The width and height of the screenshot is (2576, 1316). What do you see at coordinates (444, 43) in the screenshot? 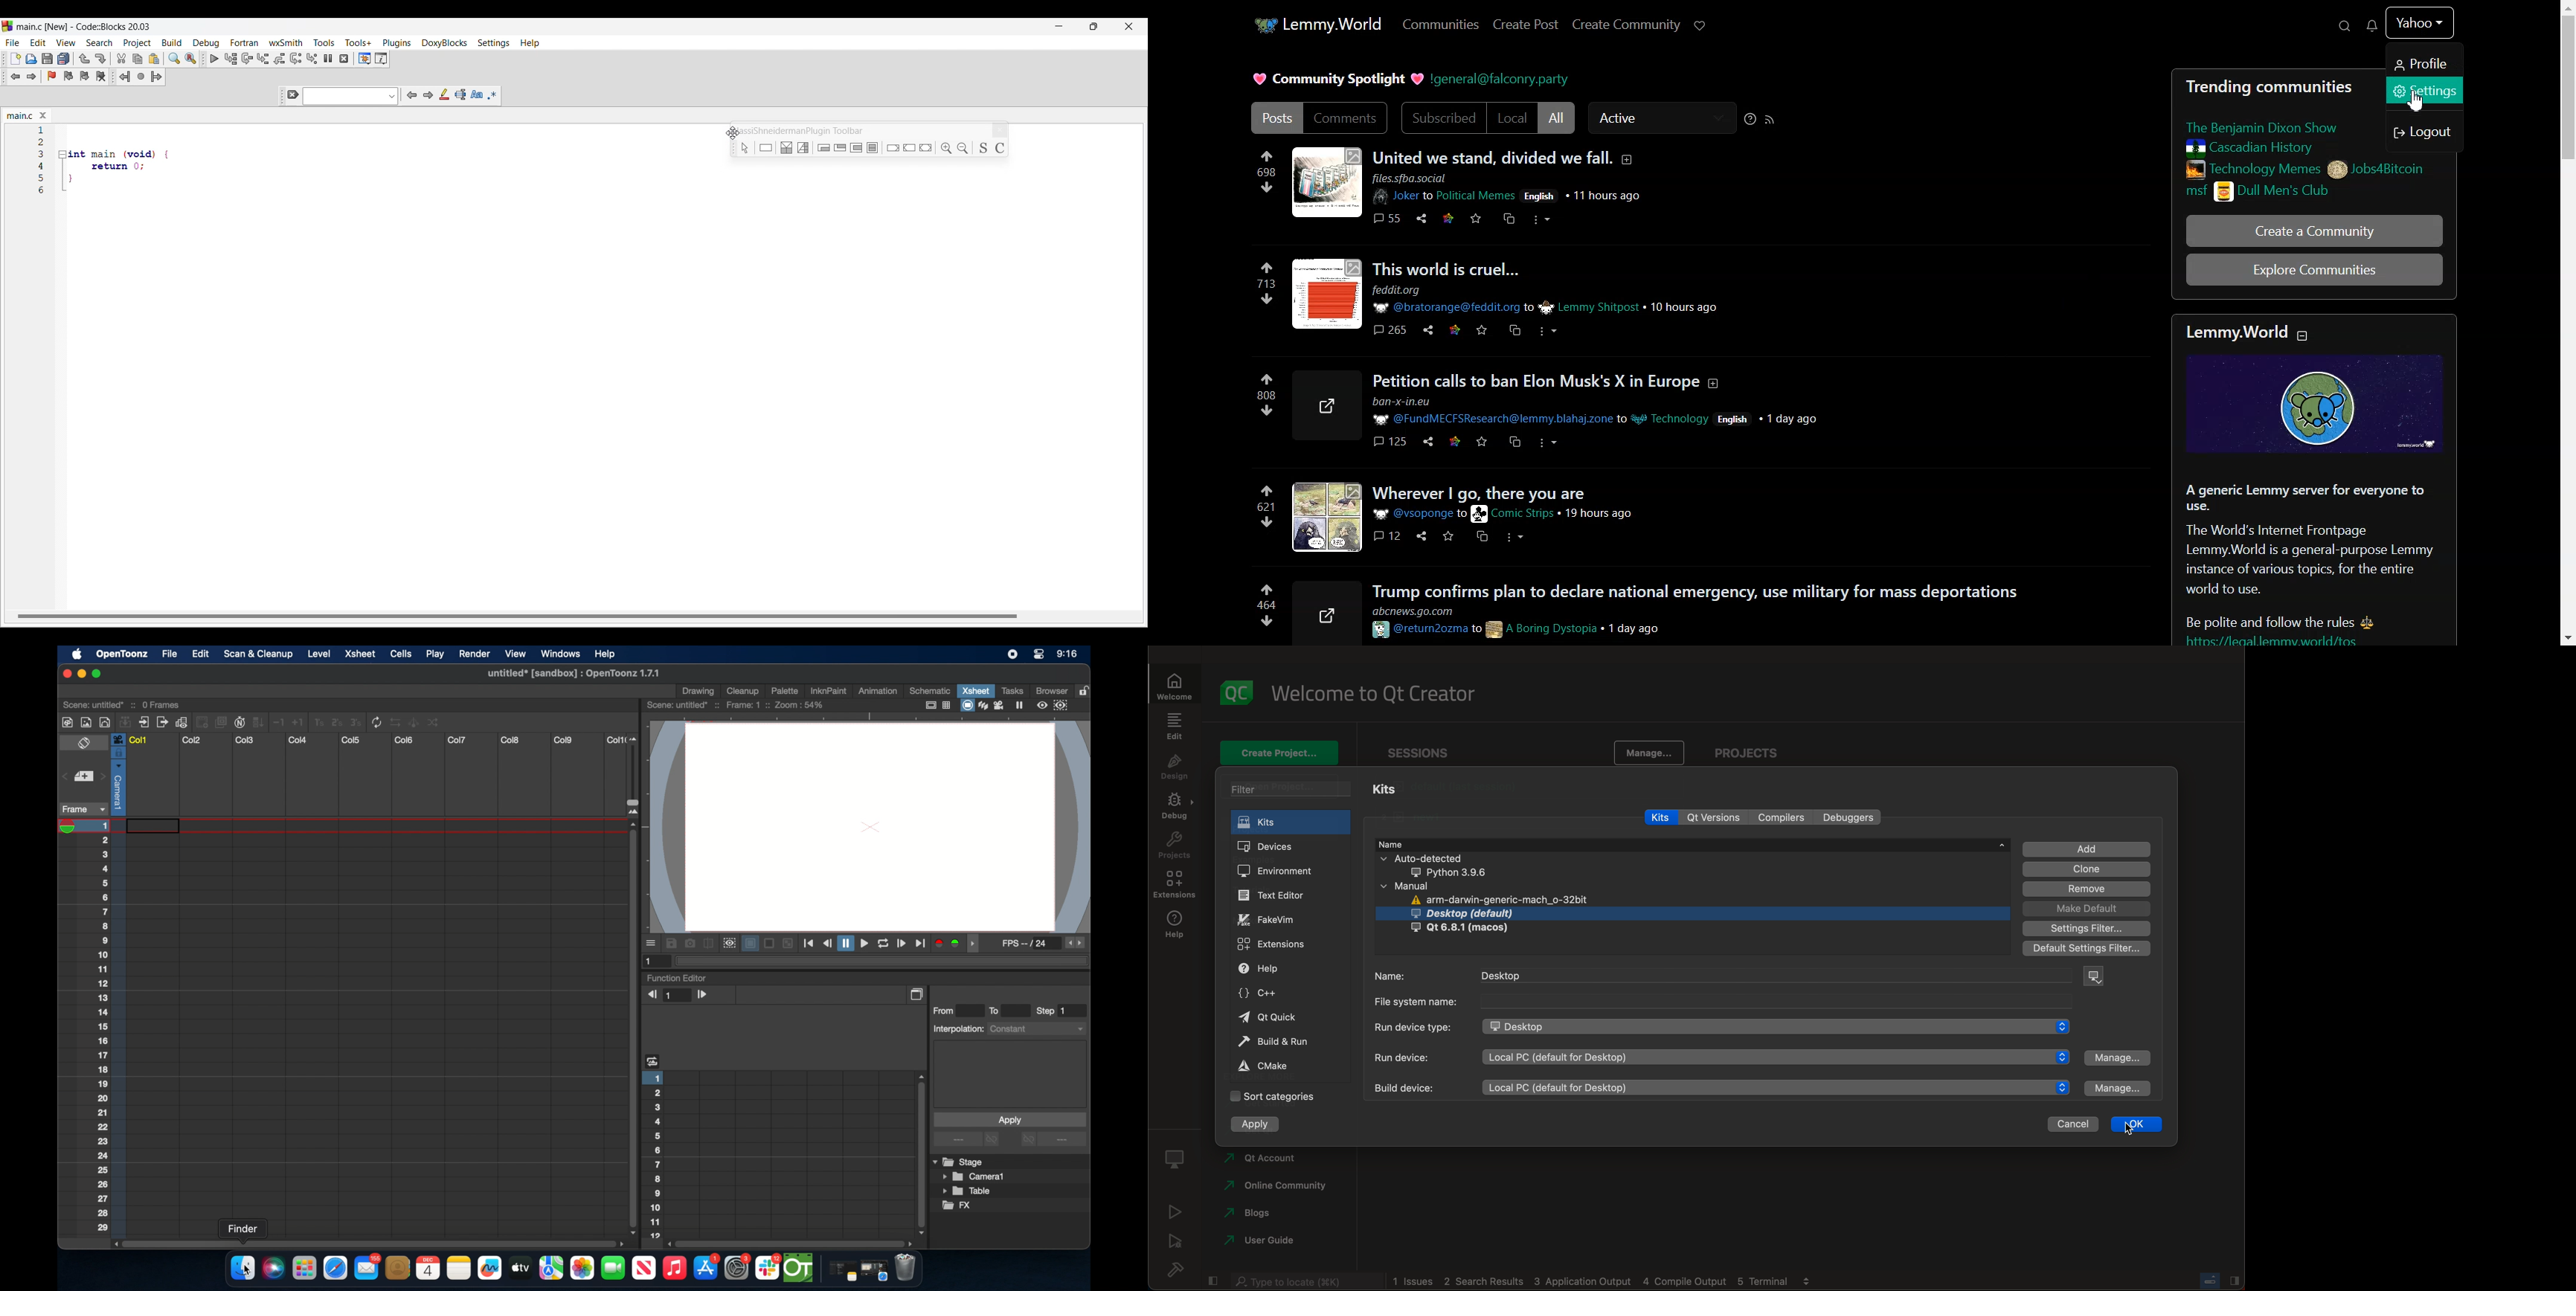
I see `DoxyBlocks menu` at bounding box center [444, 43].